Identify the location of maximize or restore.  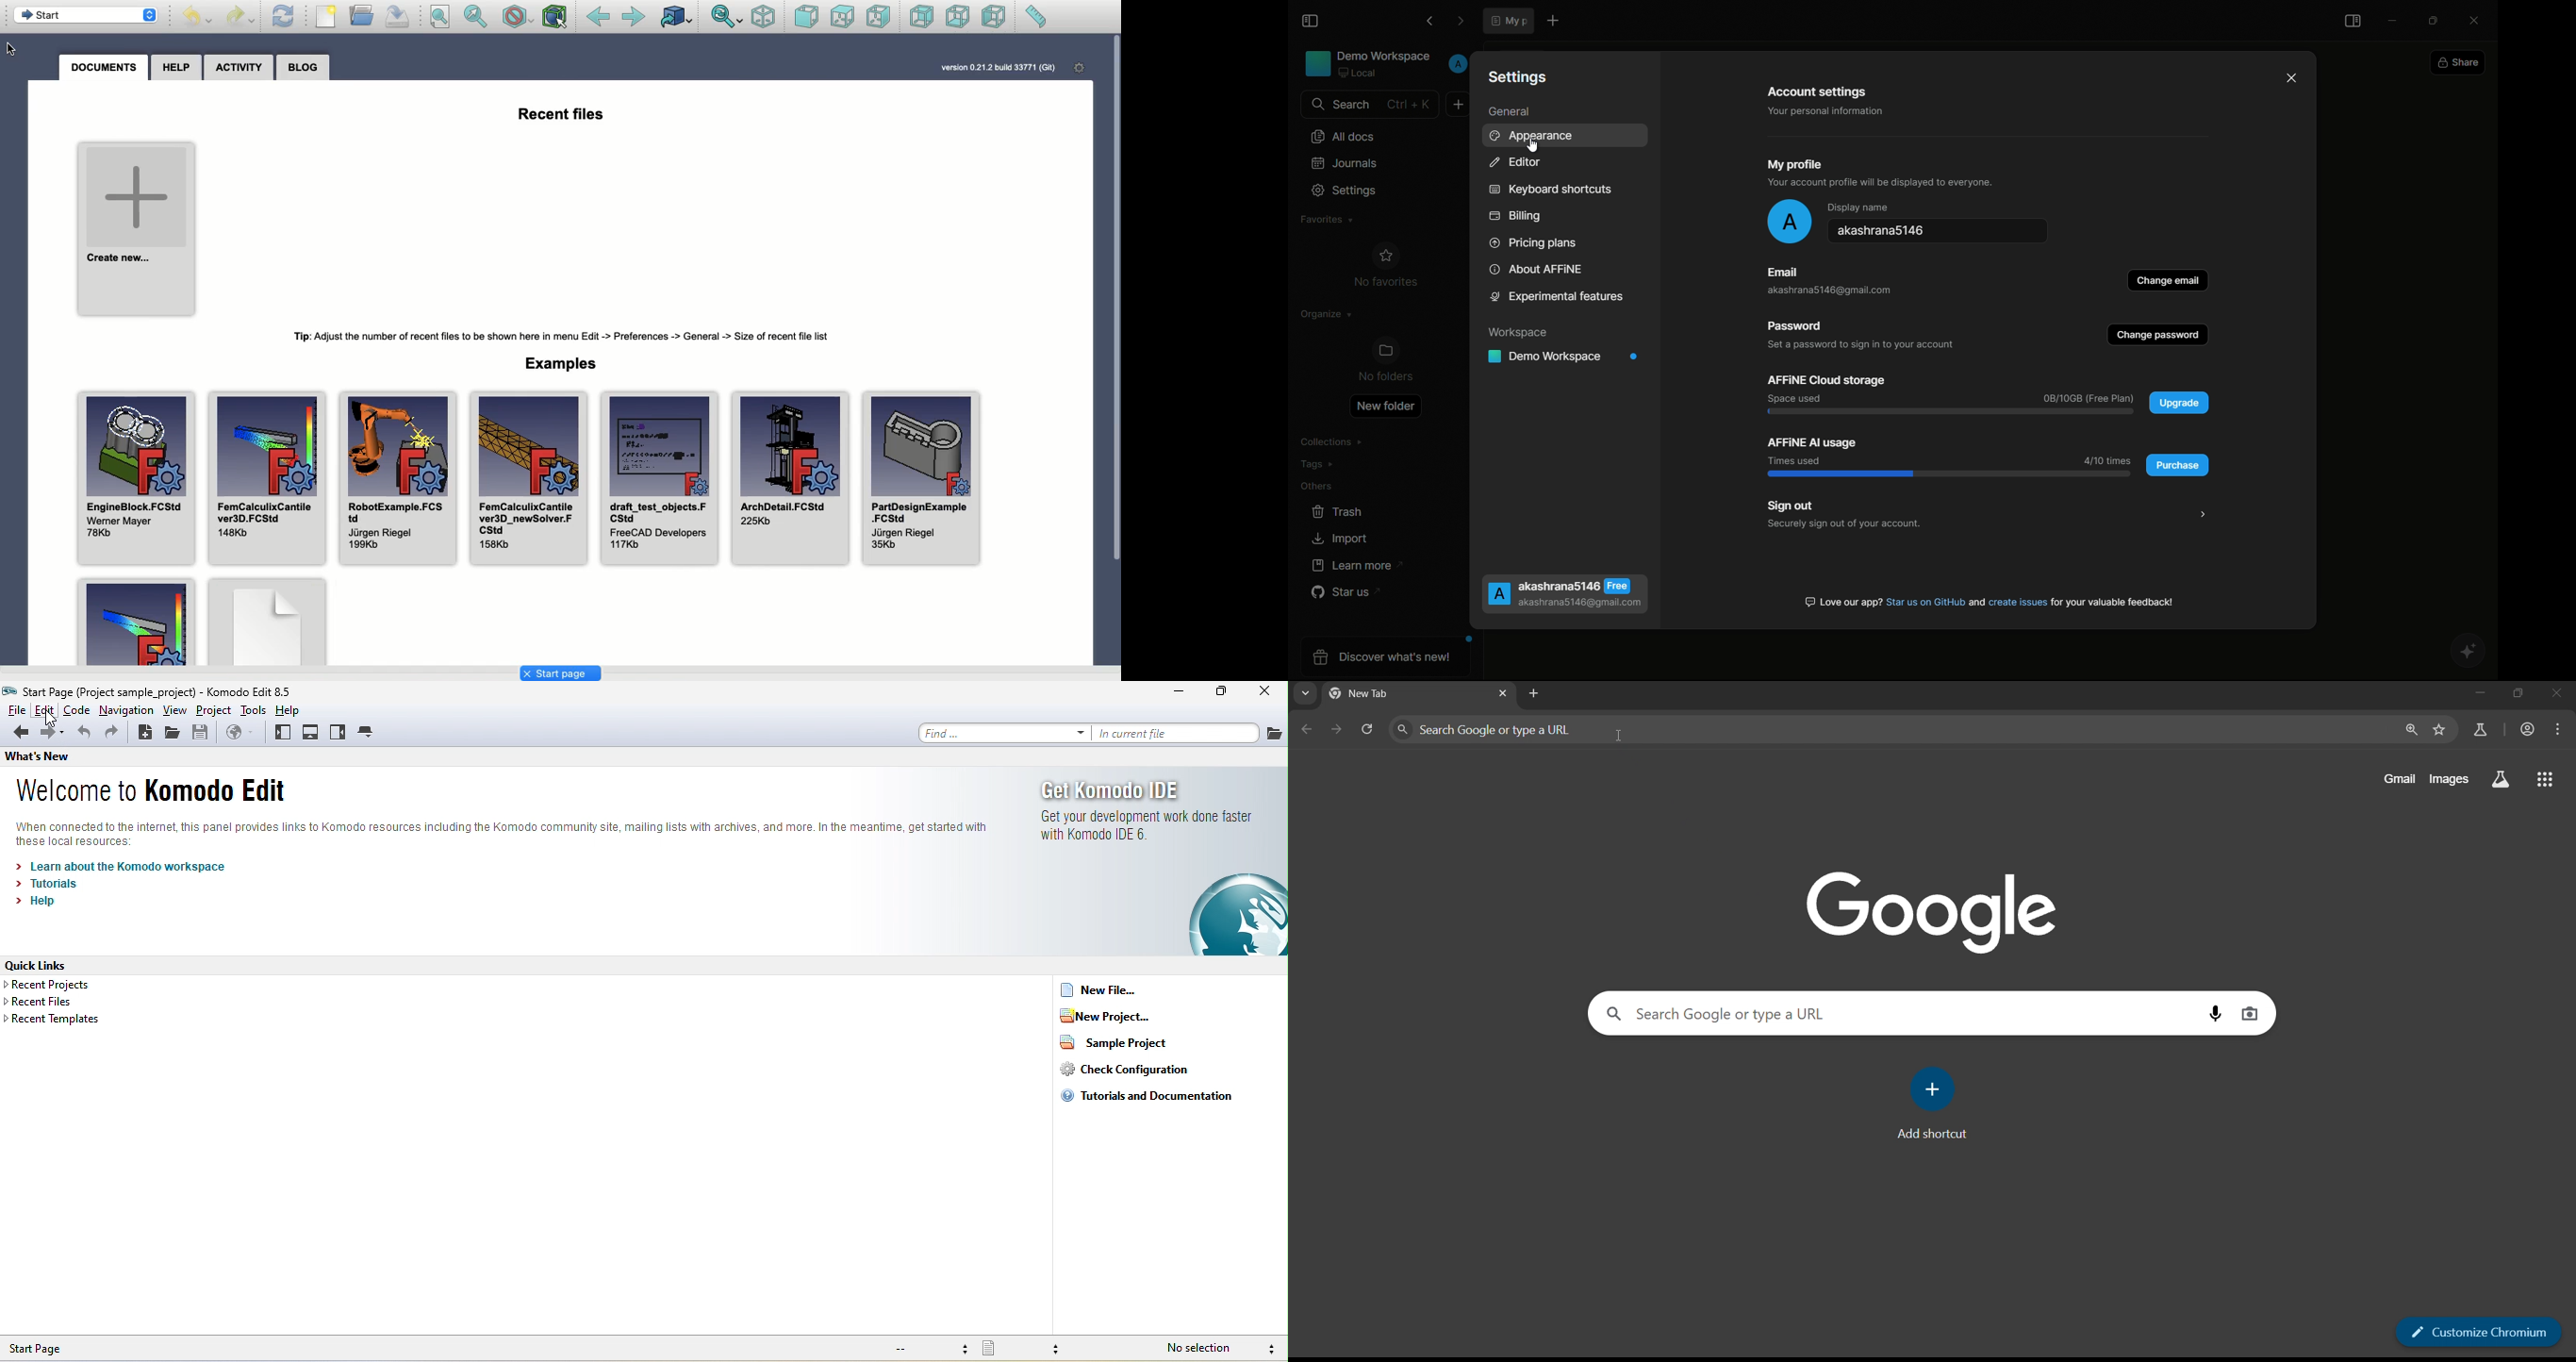
(2437, 20).